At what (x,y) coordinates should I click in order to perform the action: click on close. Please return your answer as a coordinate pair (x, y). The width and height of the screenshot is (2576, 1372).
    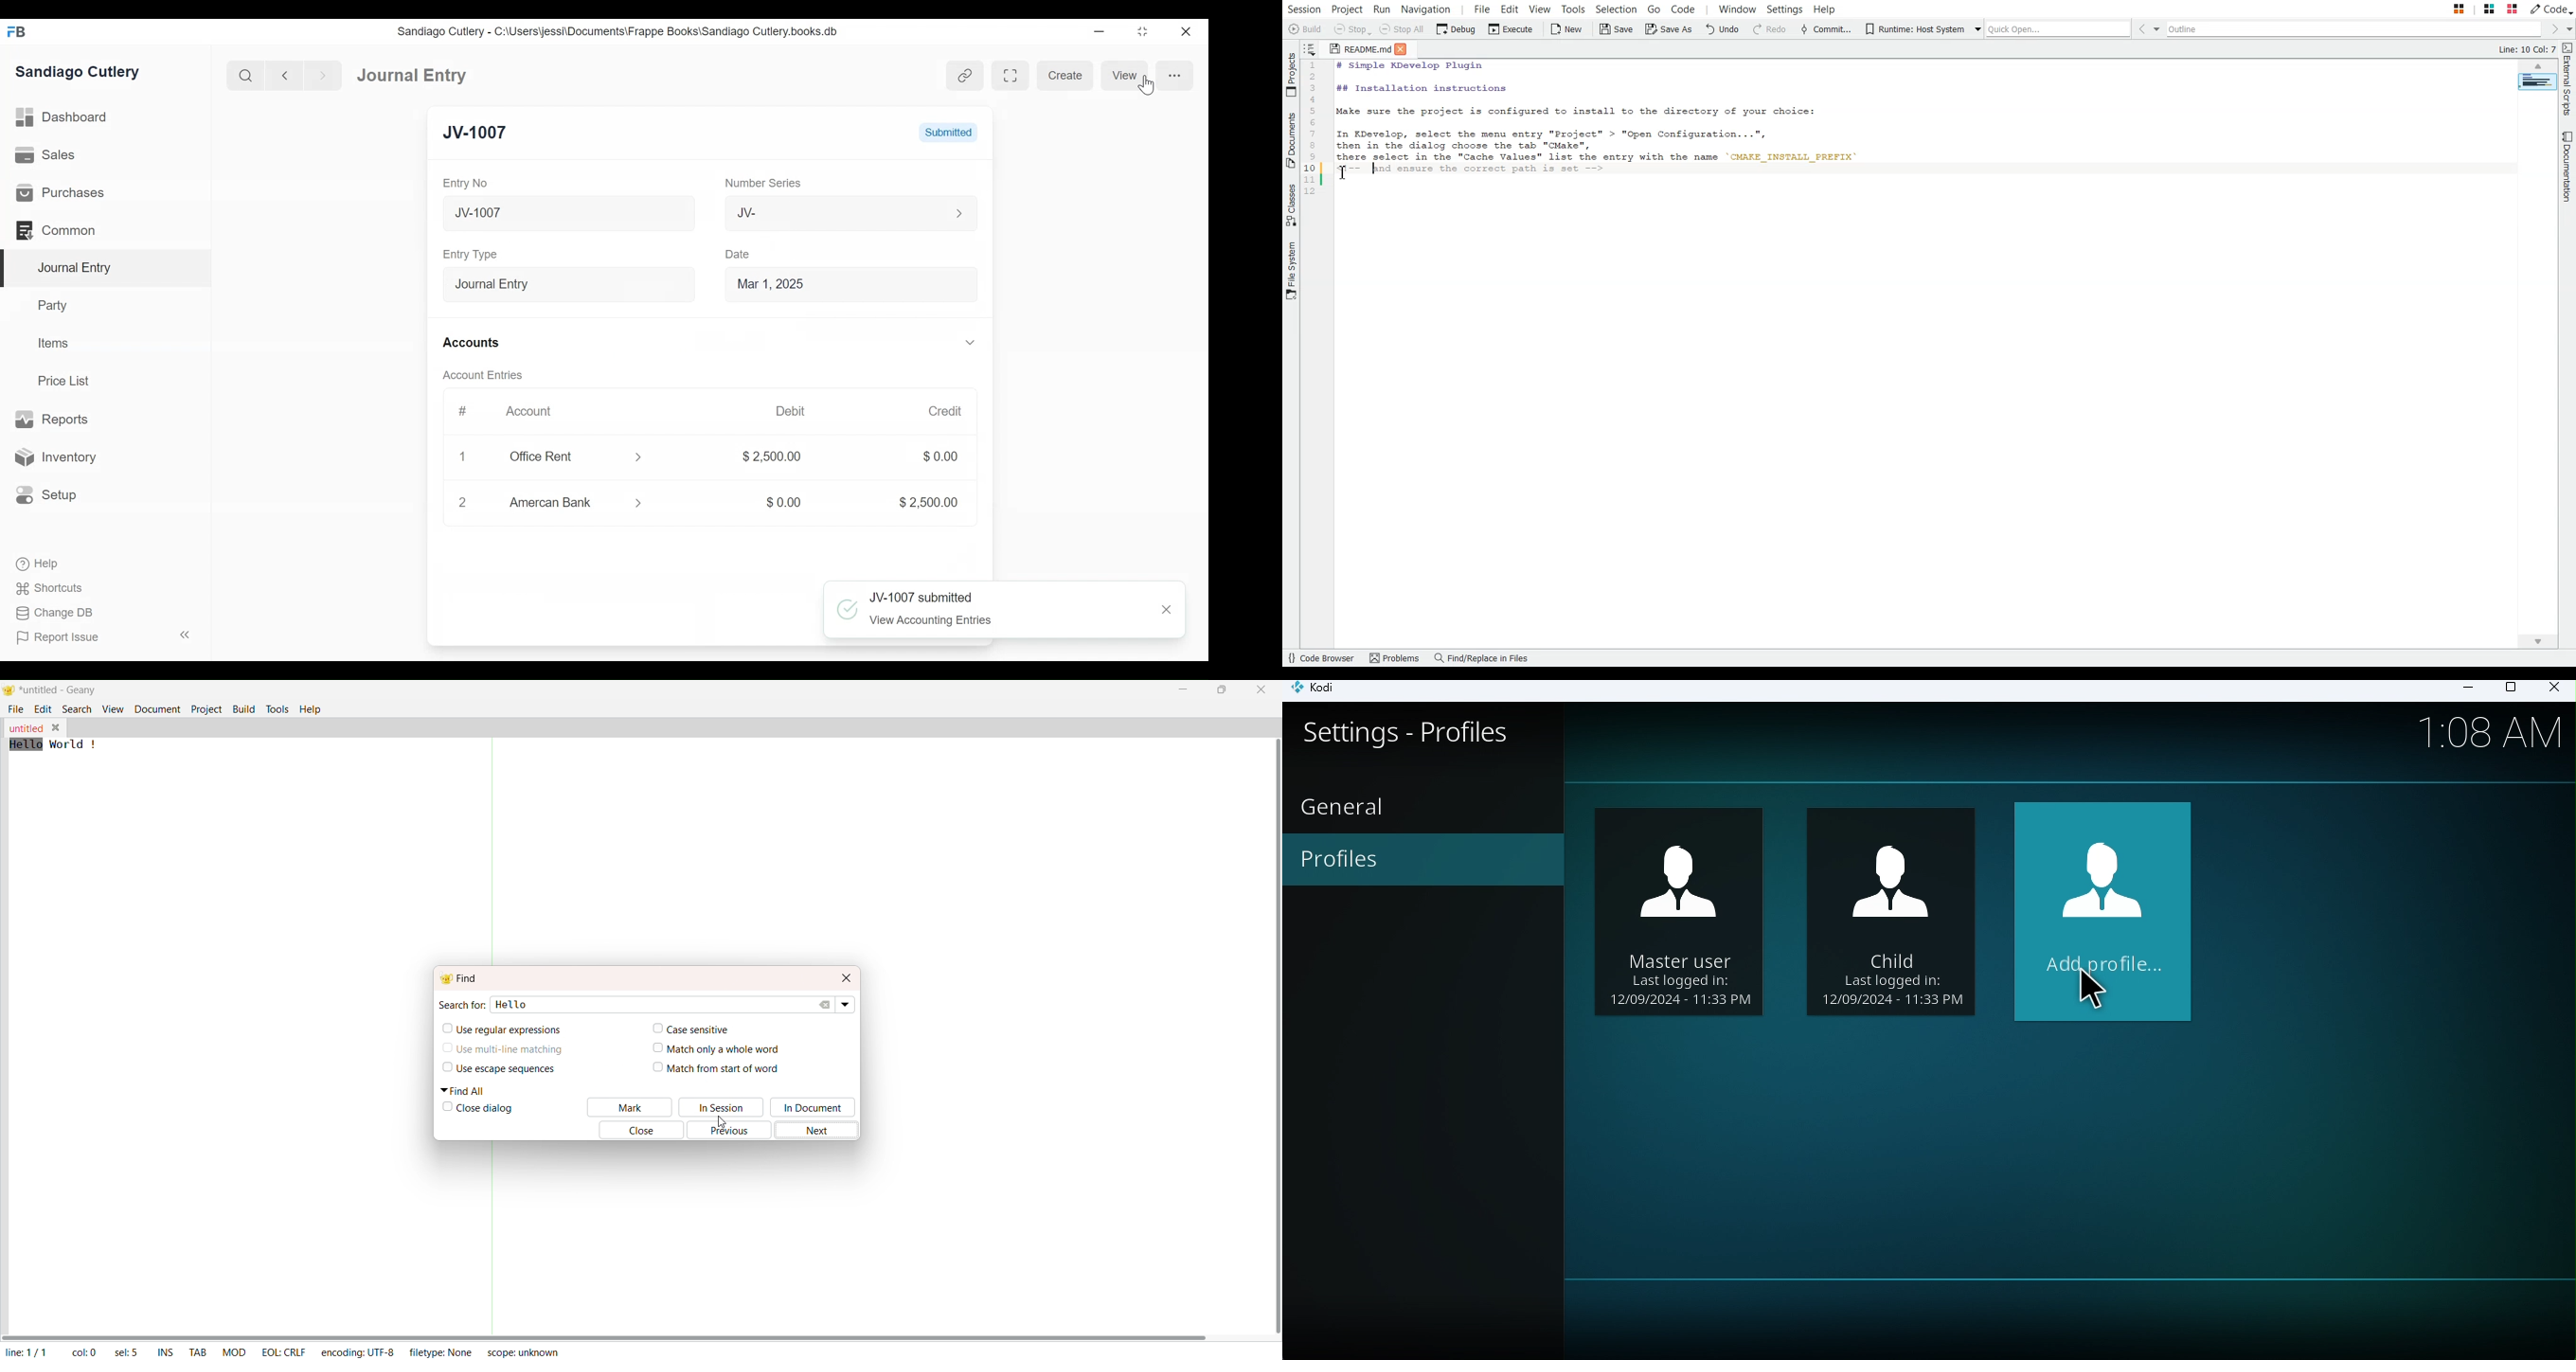
    Looking at the image, I should click on (1191, 30).